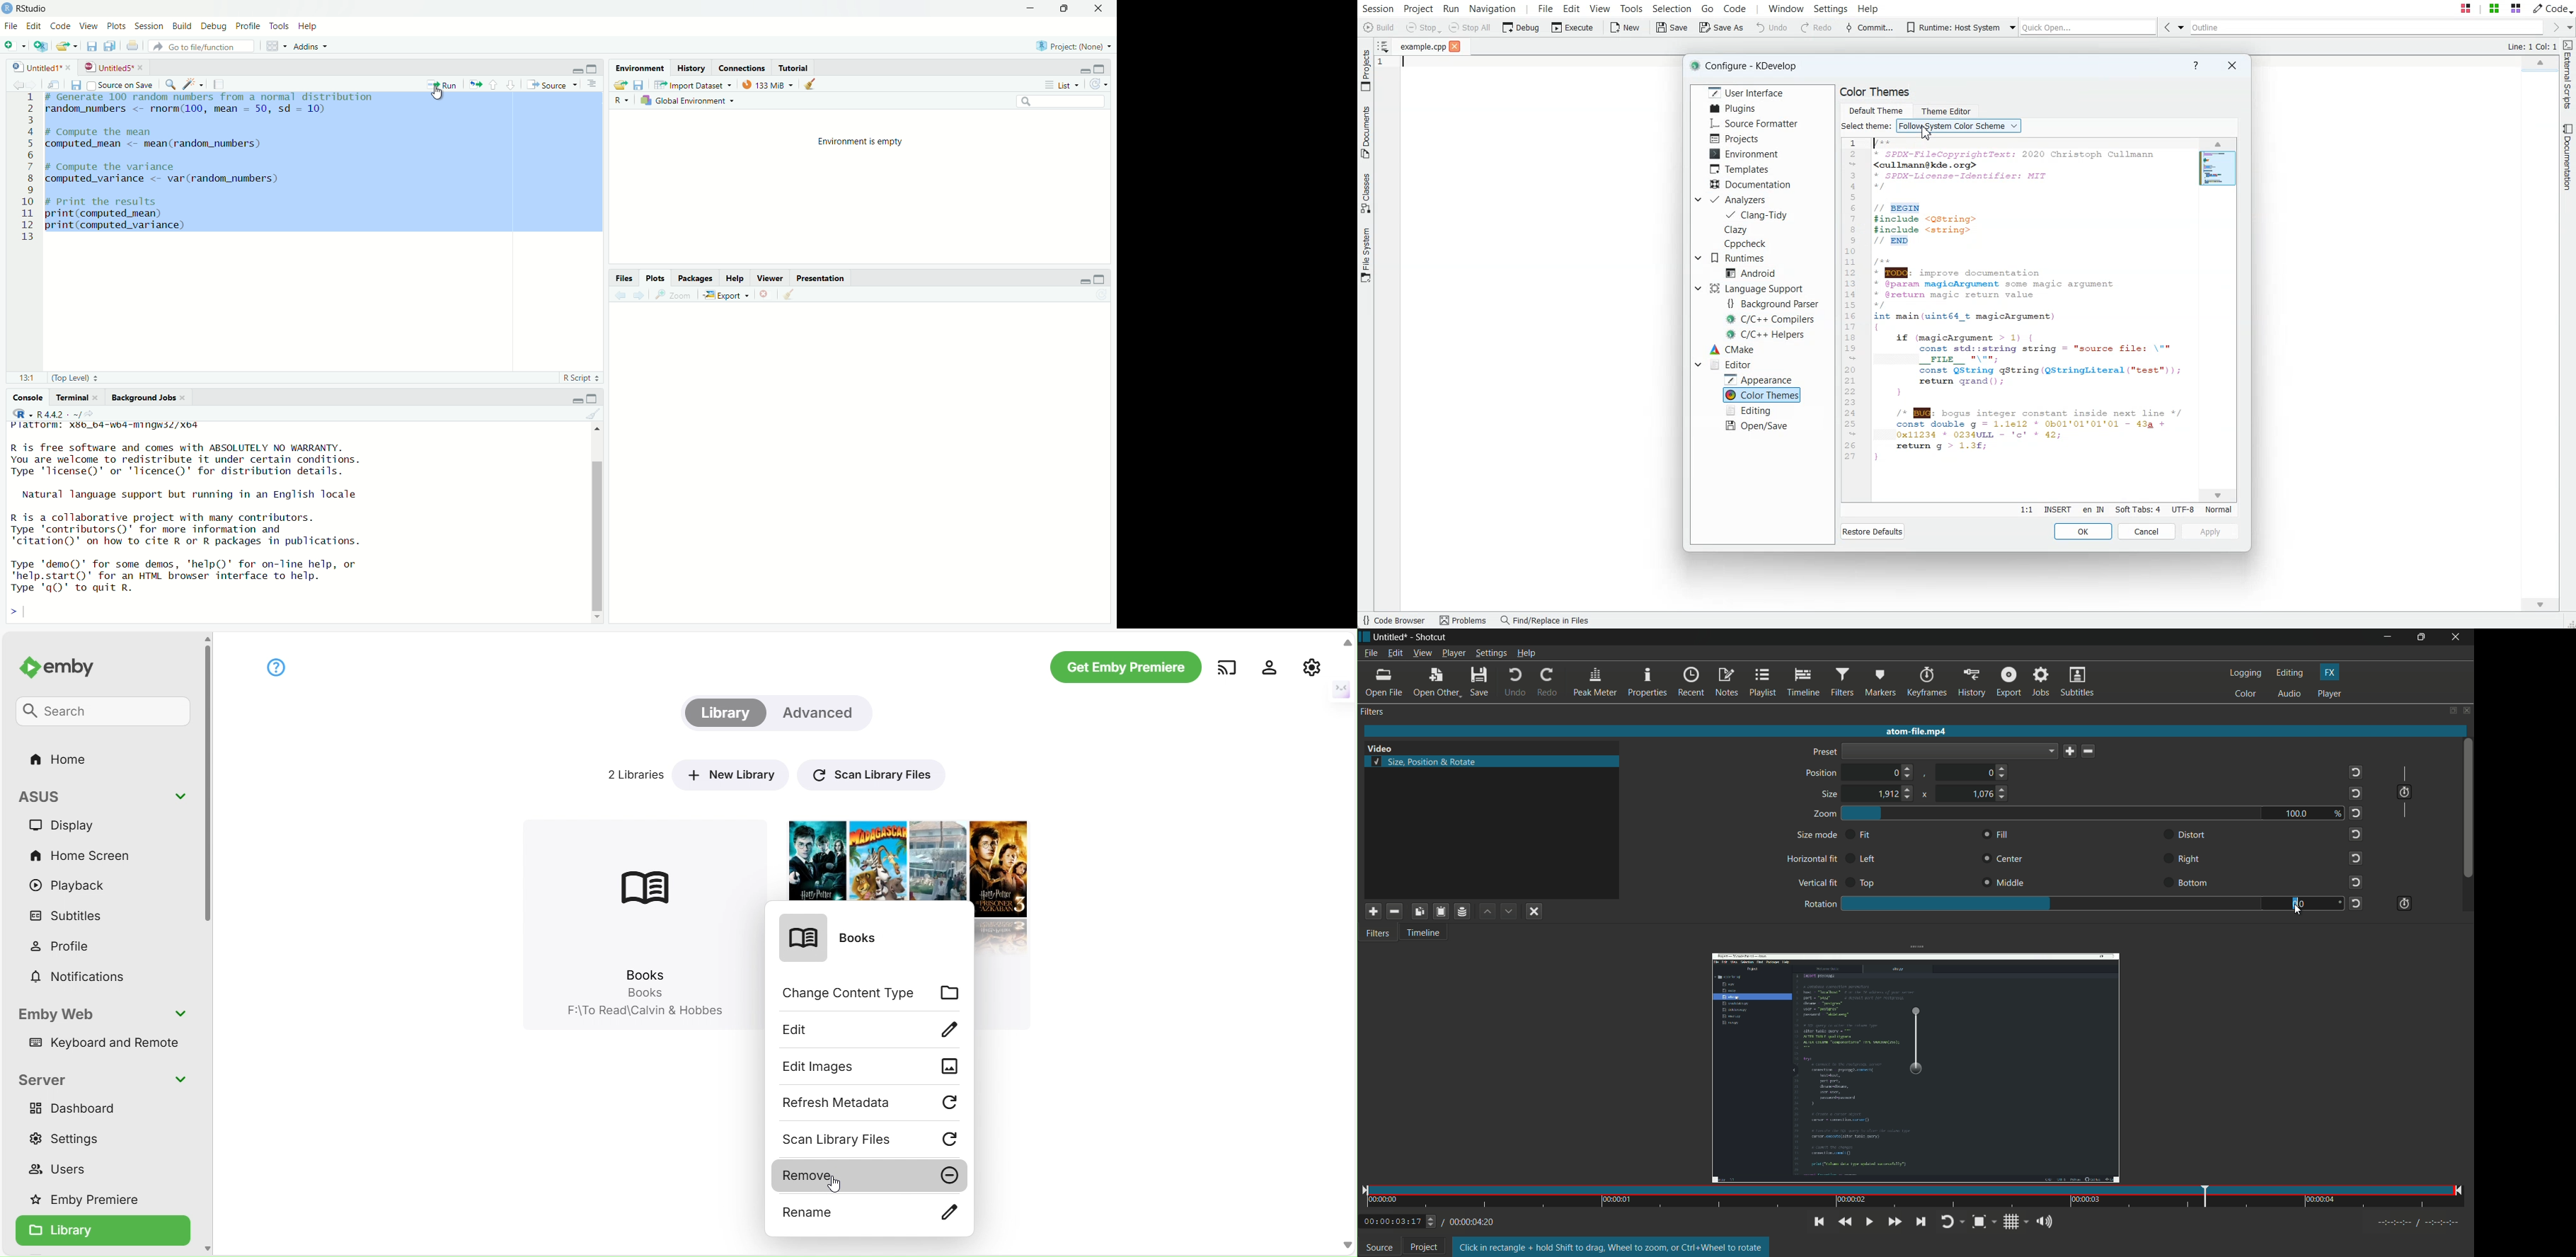 The height and width of the screenshot is (1260, 2576). What do you see at coordinates (212, 97) in the screenshot?
I see `# generate 100 random numbers from a normal distribution` at bounding box center [212, 97].